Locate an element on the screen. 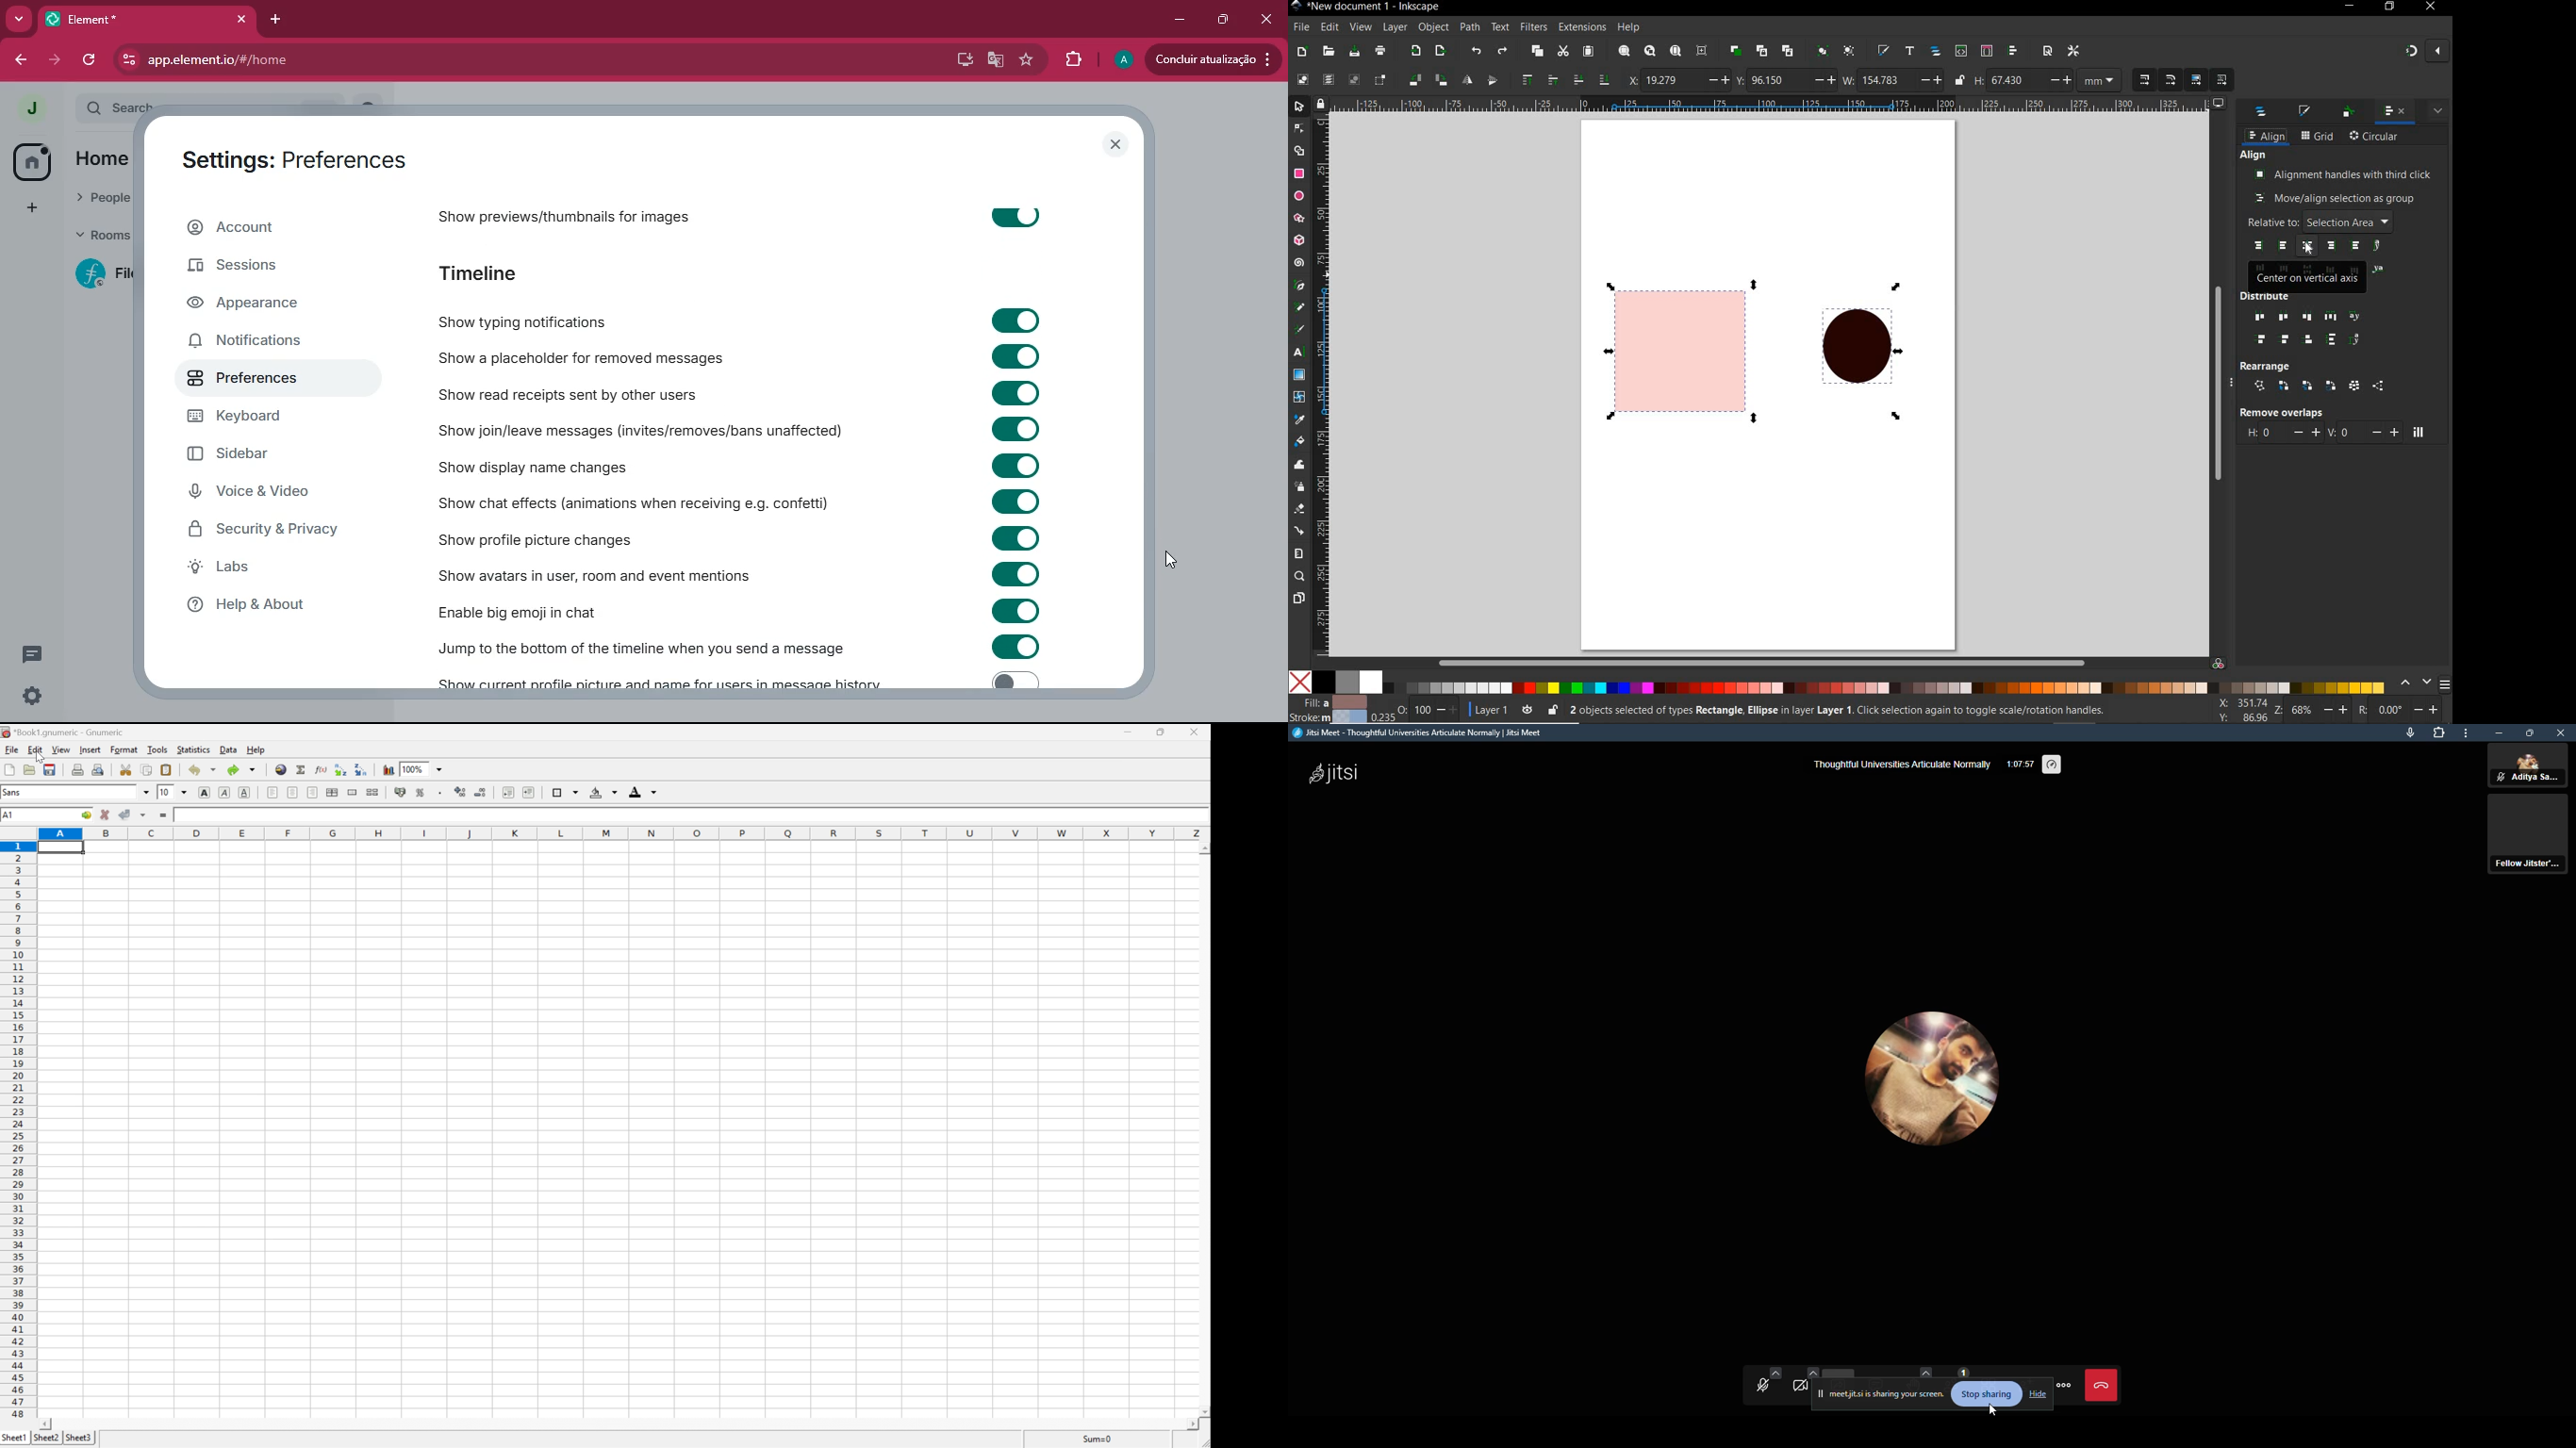 Image resolution: width=2576 pixels, height=1456 pixels. ellipse ,arc tool is located at coordinates (1298, 195).